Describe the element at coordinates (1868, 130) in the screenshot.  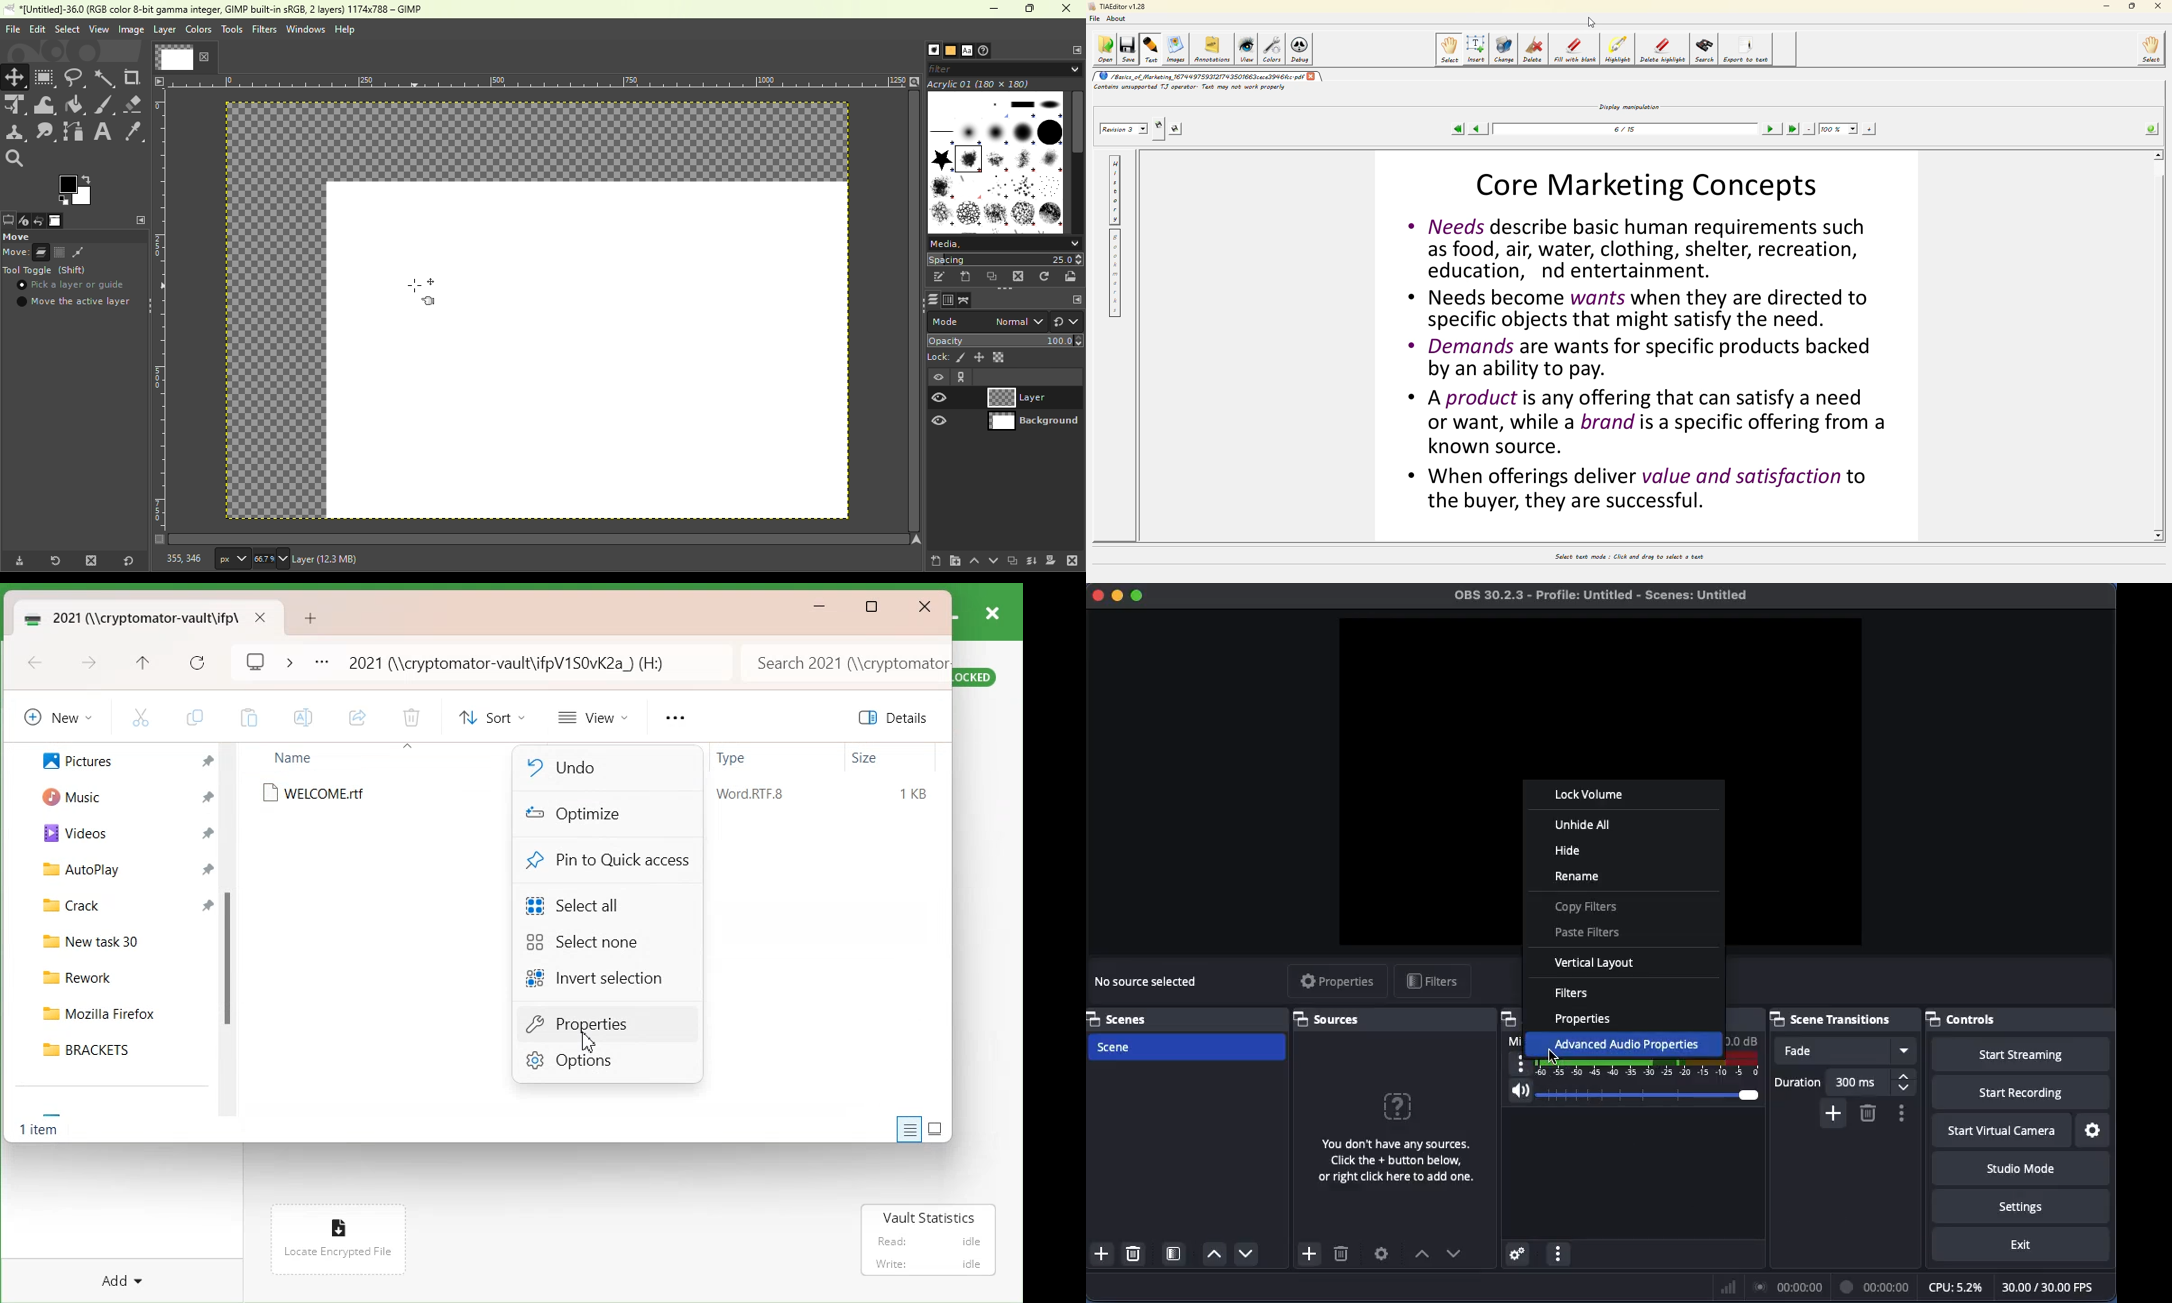
I see `zoom in` at that location.